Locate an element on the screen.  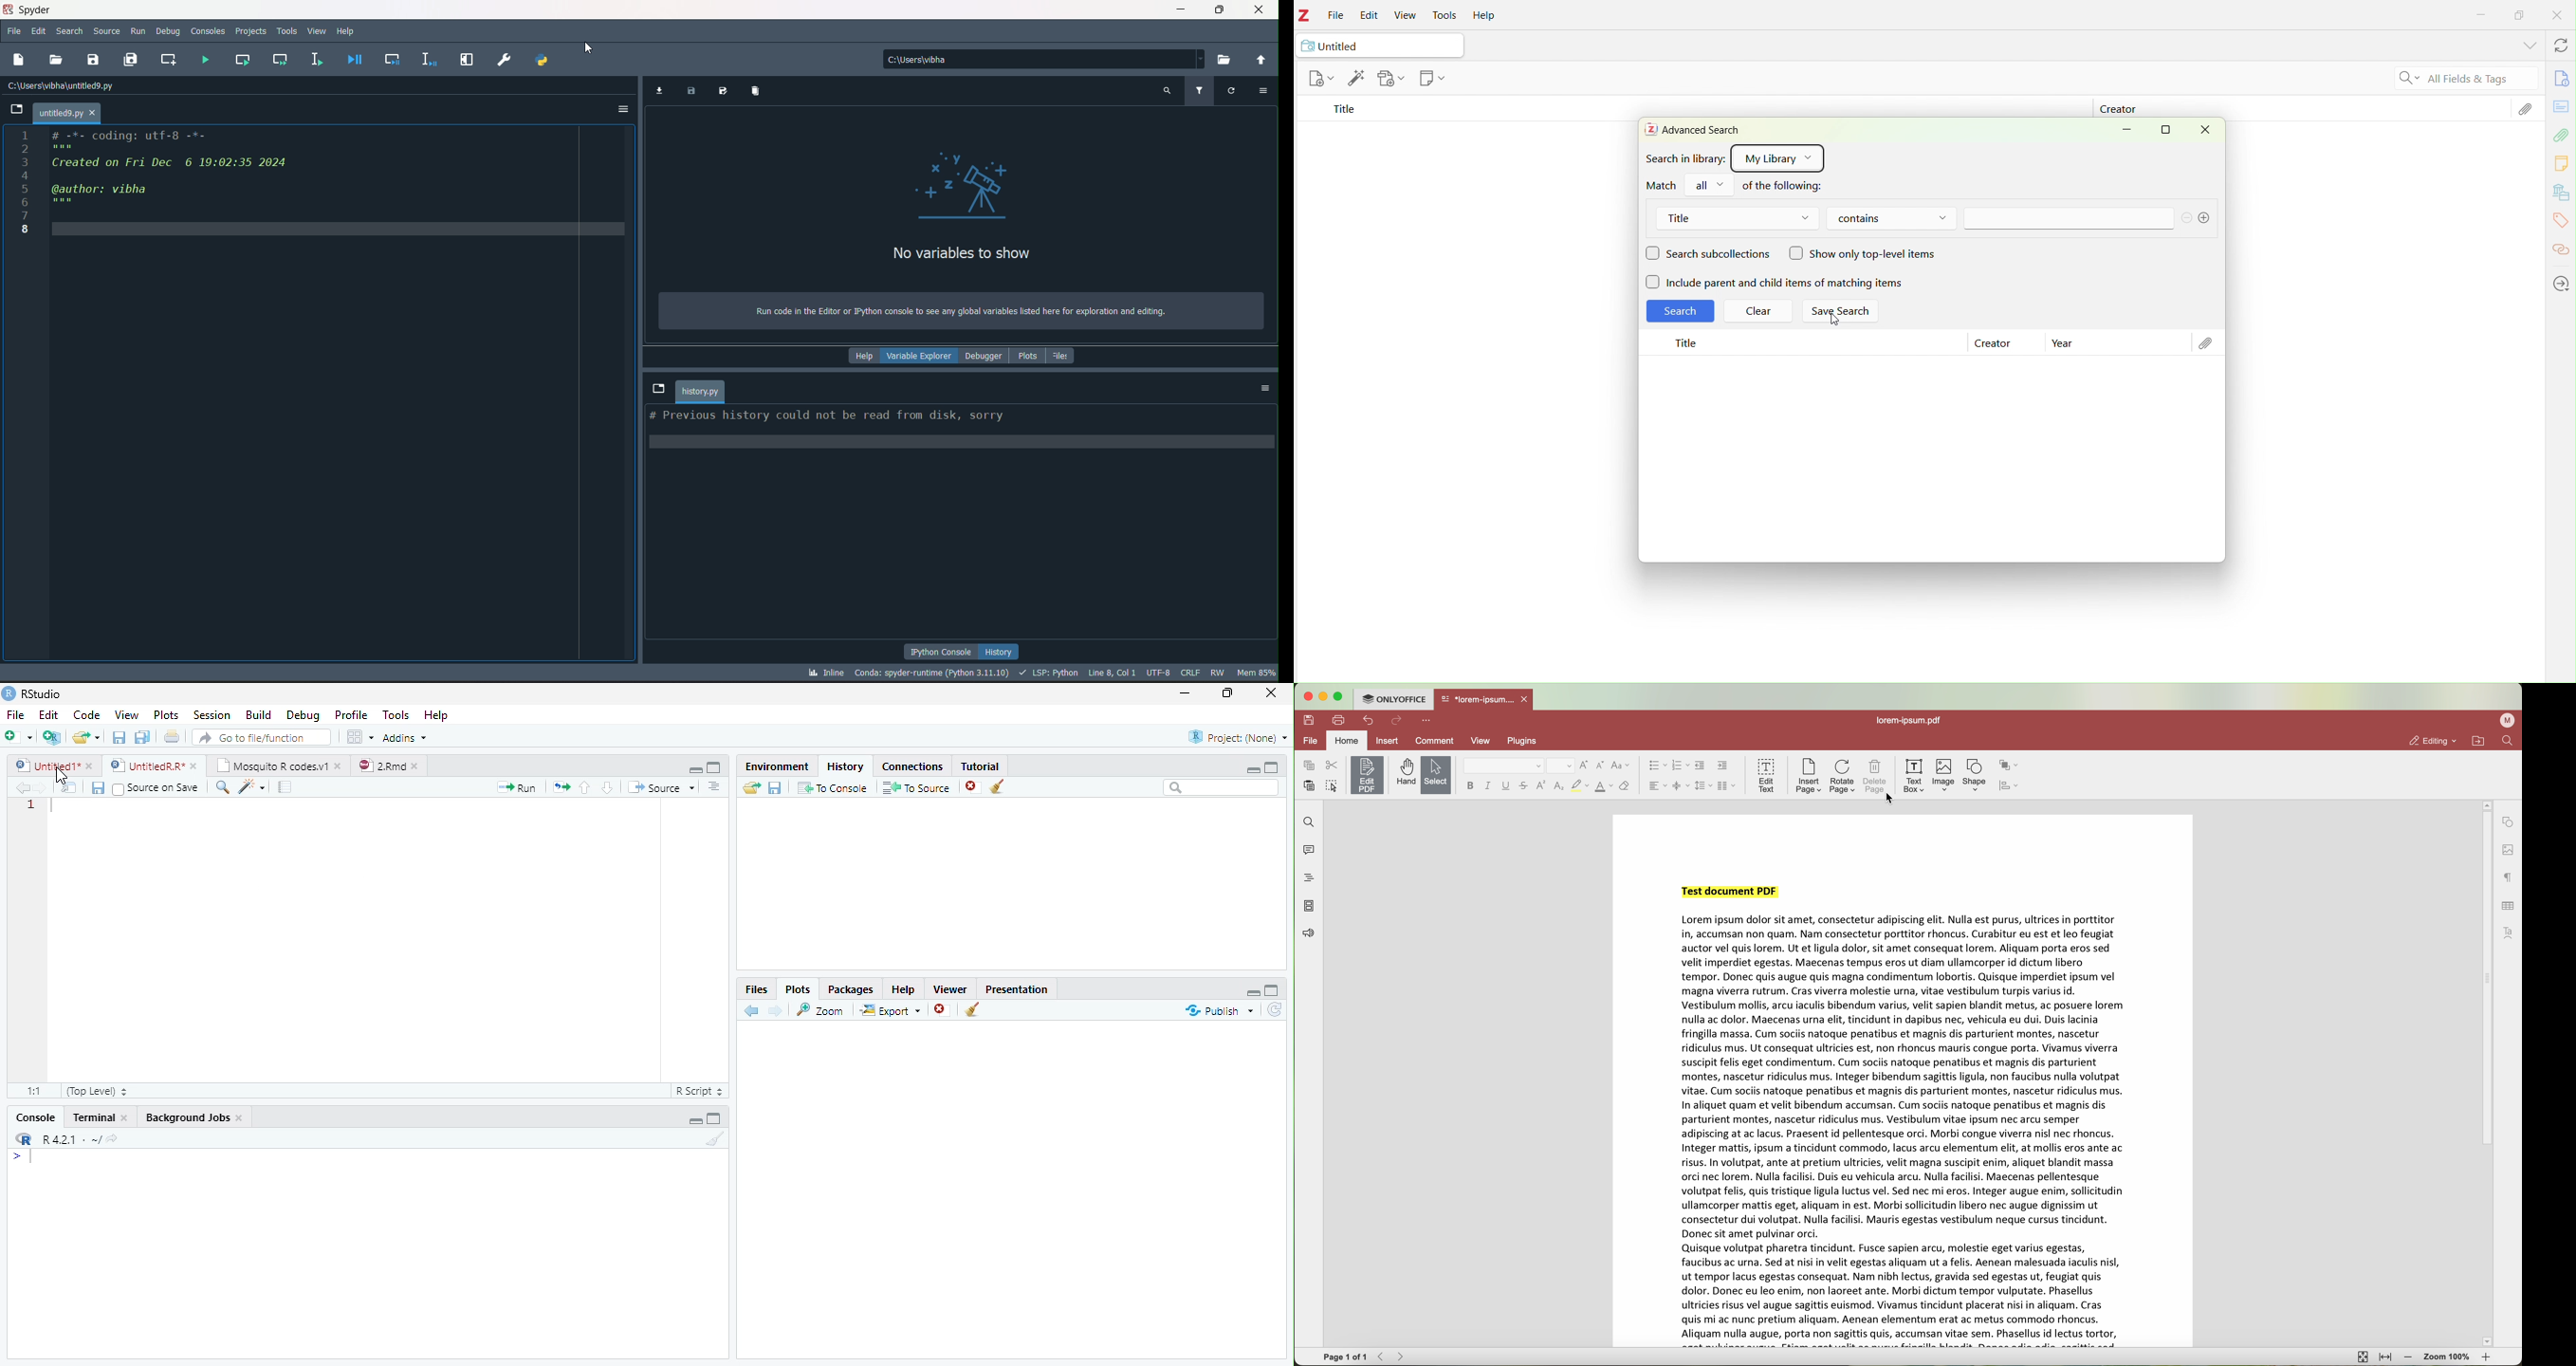
Comments is located at coordinates (2562, 164).